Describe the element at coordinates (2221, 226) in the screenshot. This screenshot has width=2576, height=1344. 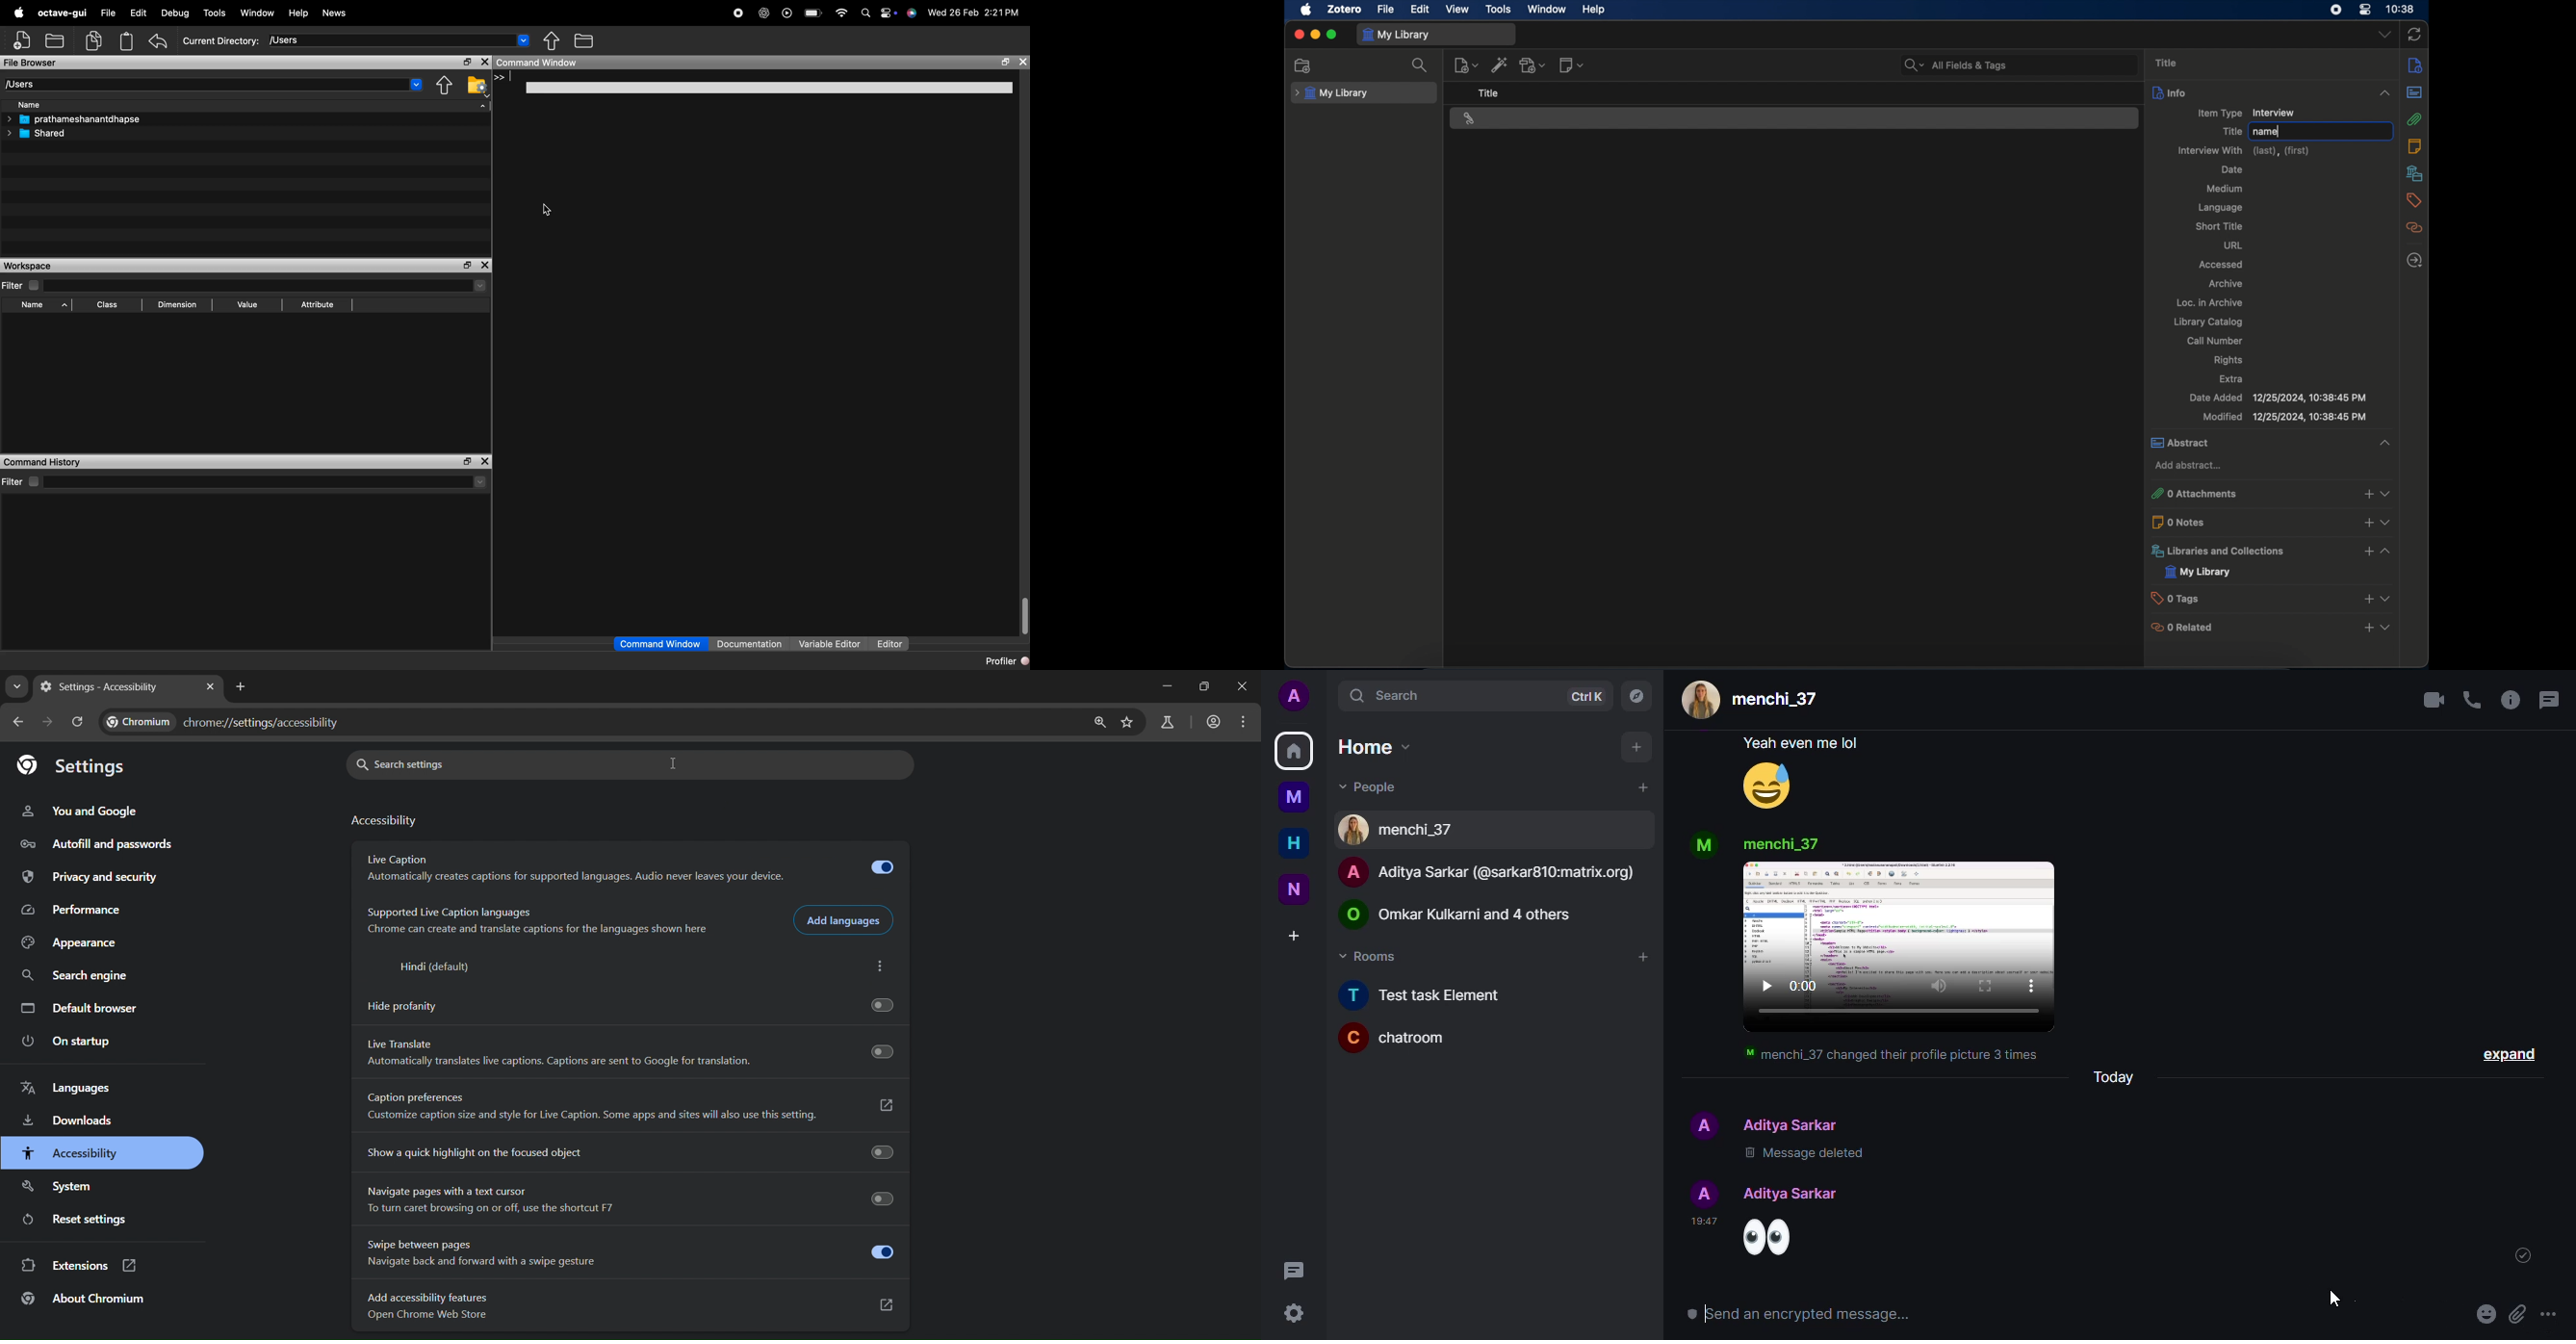
I see `short title` at that location.